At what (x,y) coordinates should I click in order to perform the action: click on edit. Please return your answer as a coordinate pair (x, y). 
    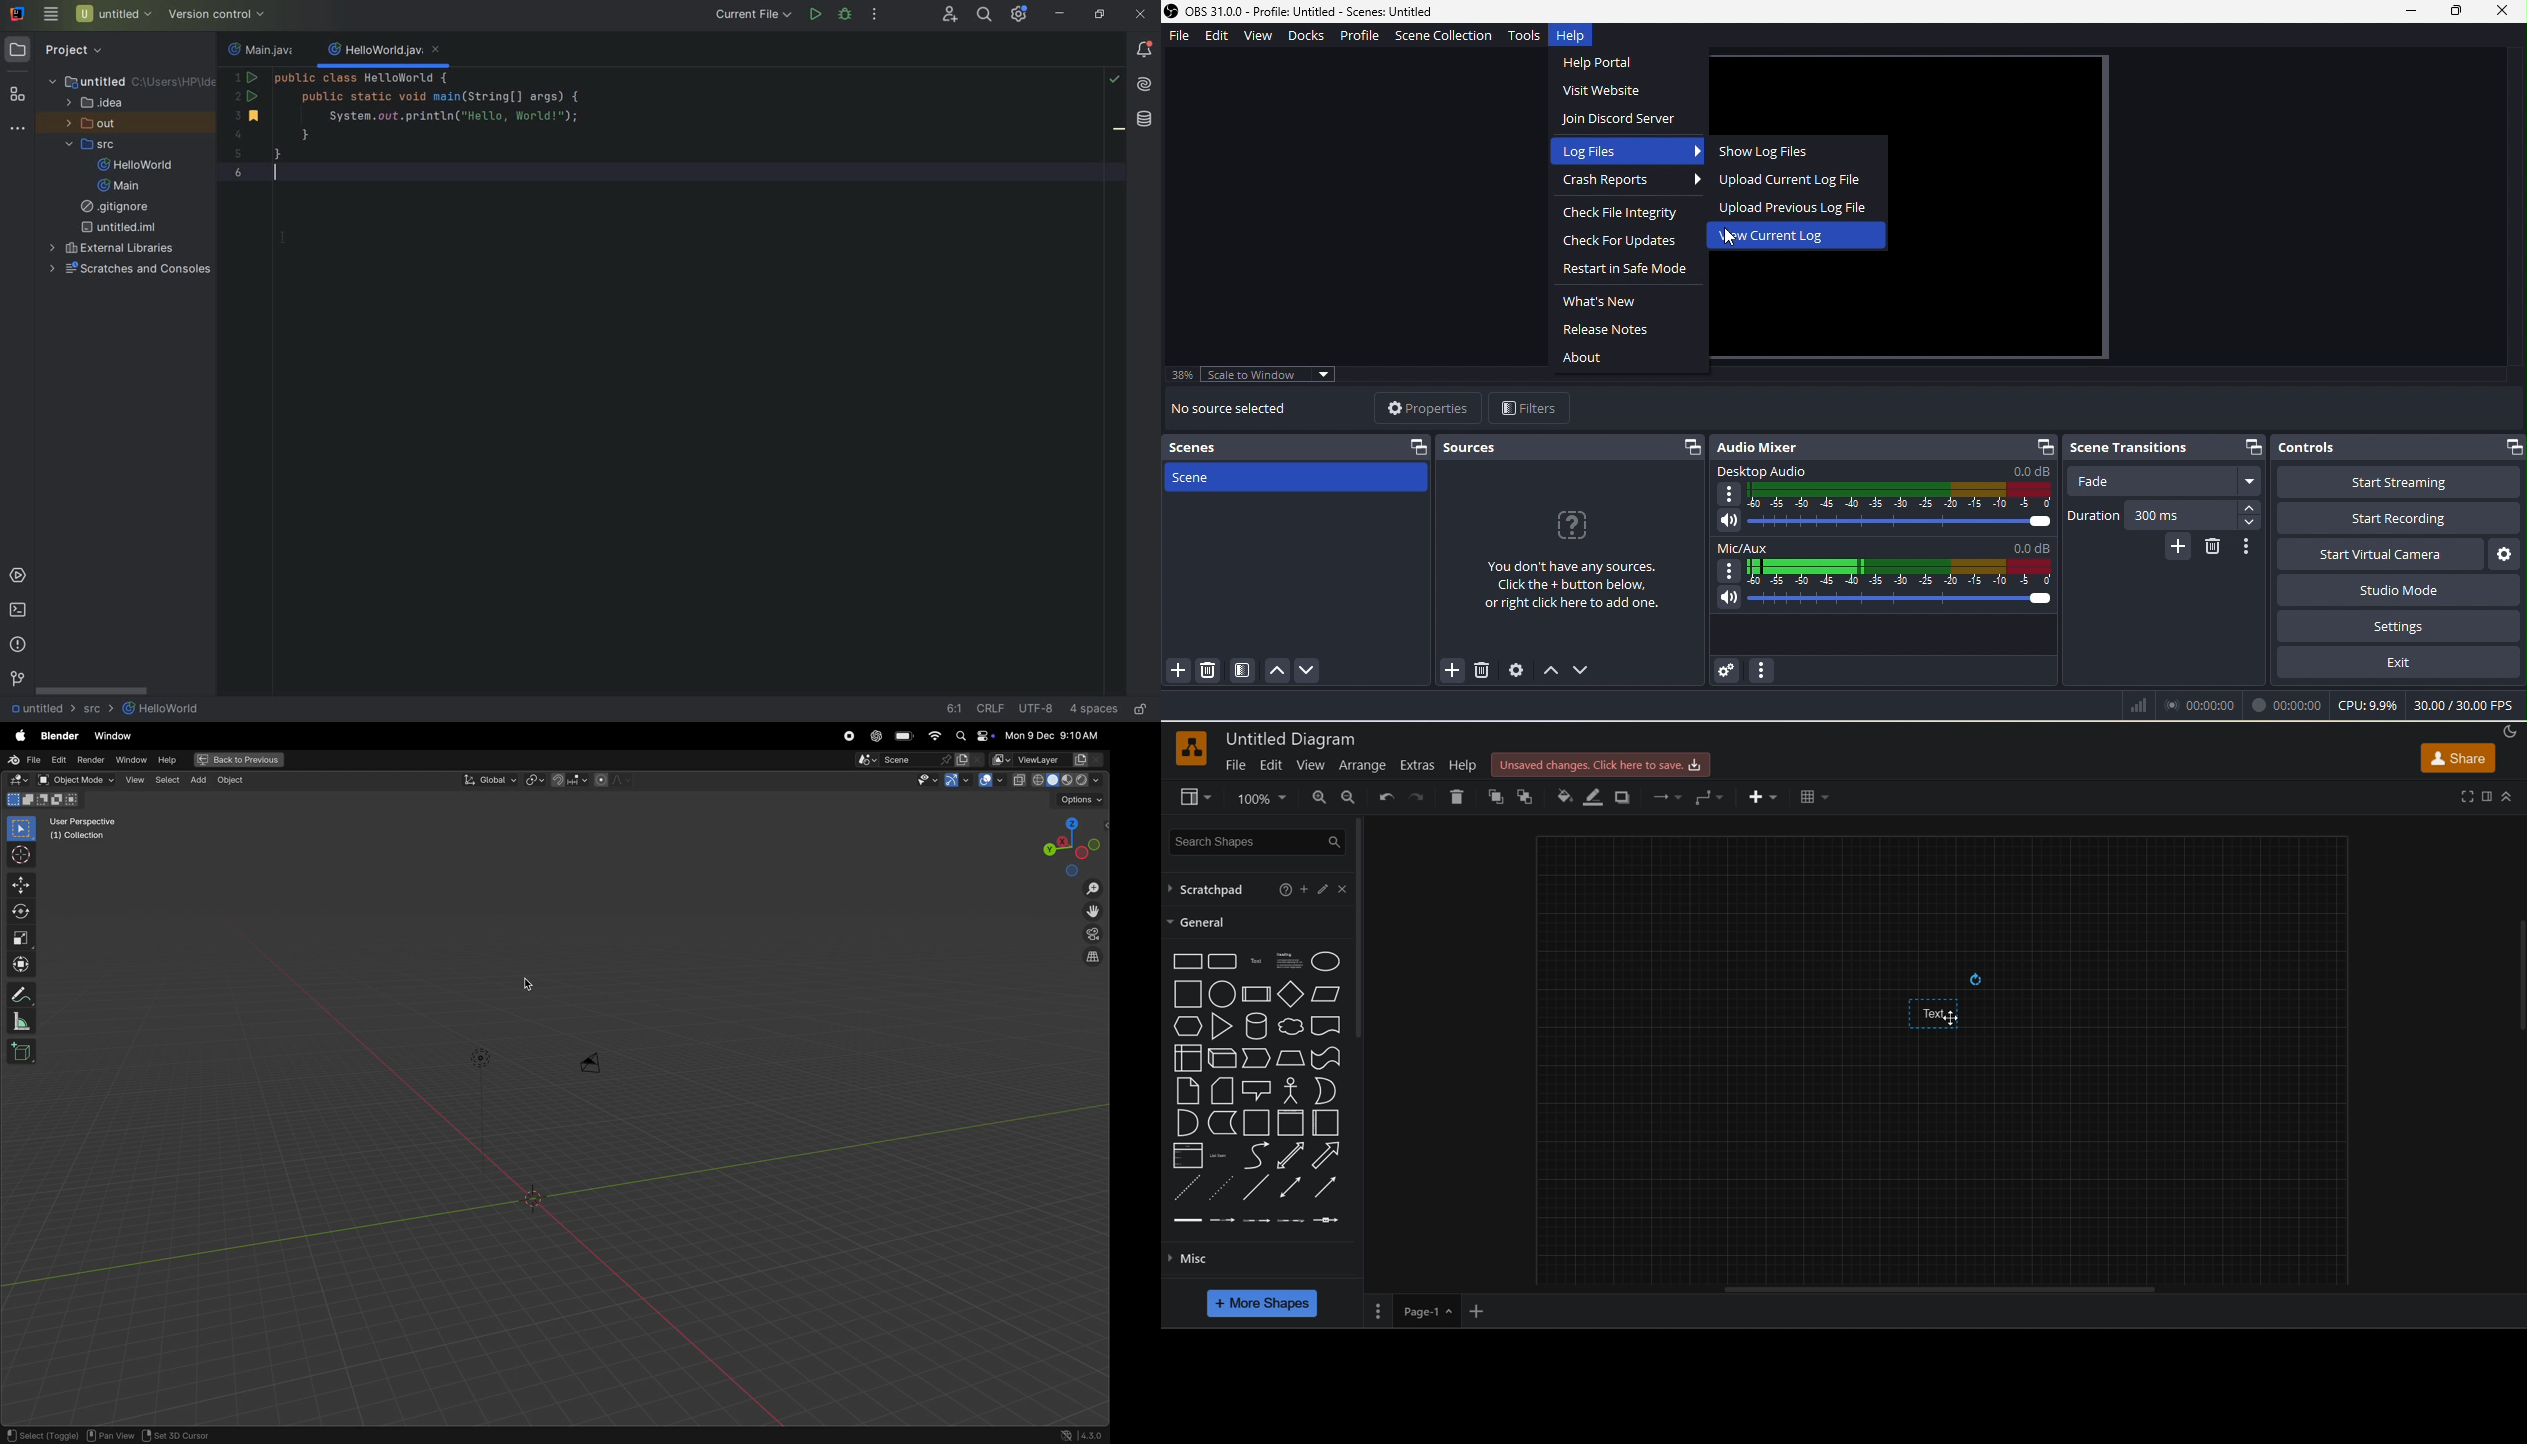
    Looking at the image, I should click on (1221, 37).